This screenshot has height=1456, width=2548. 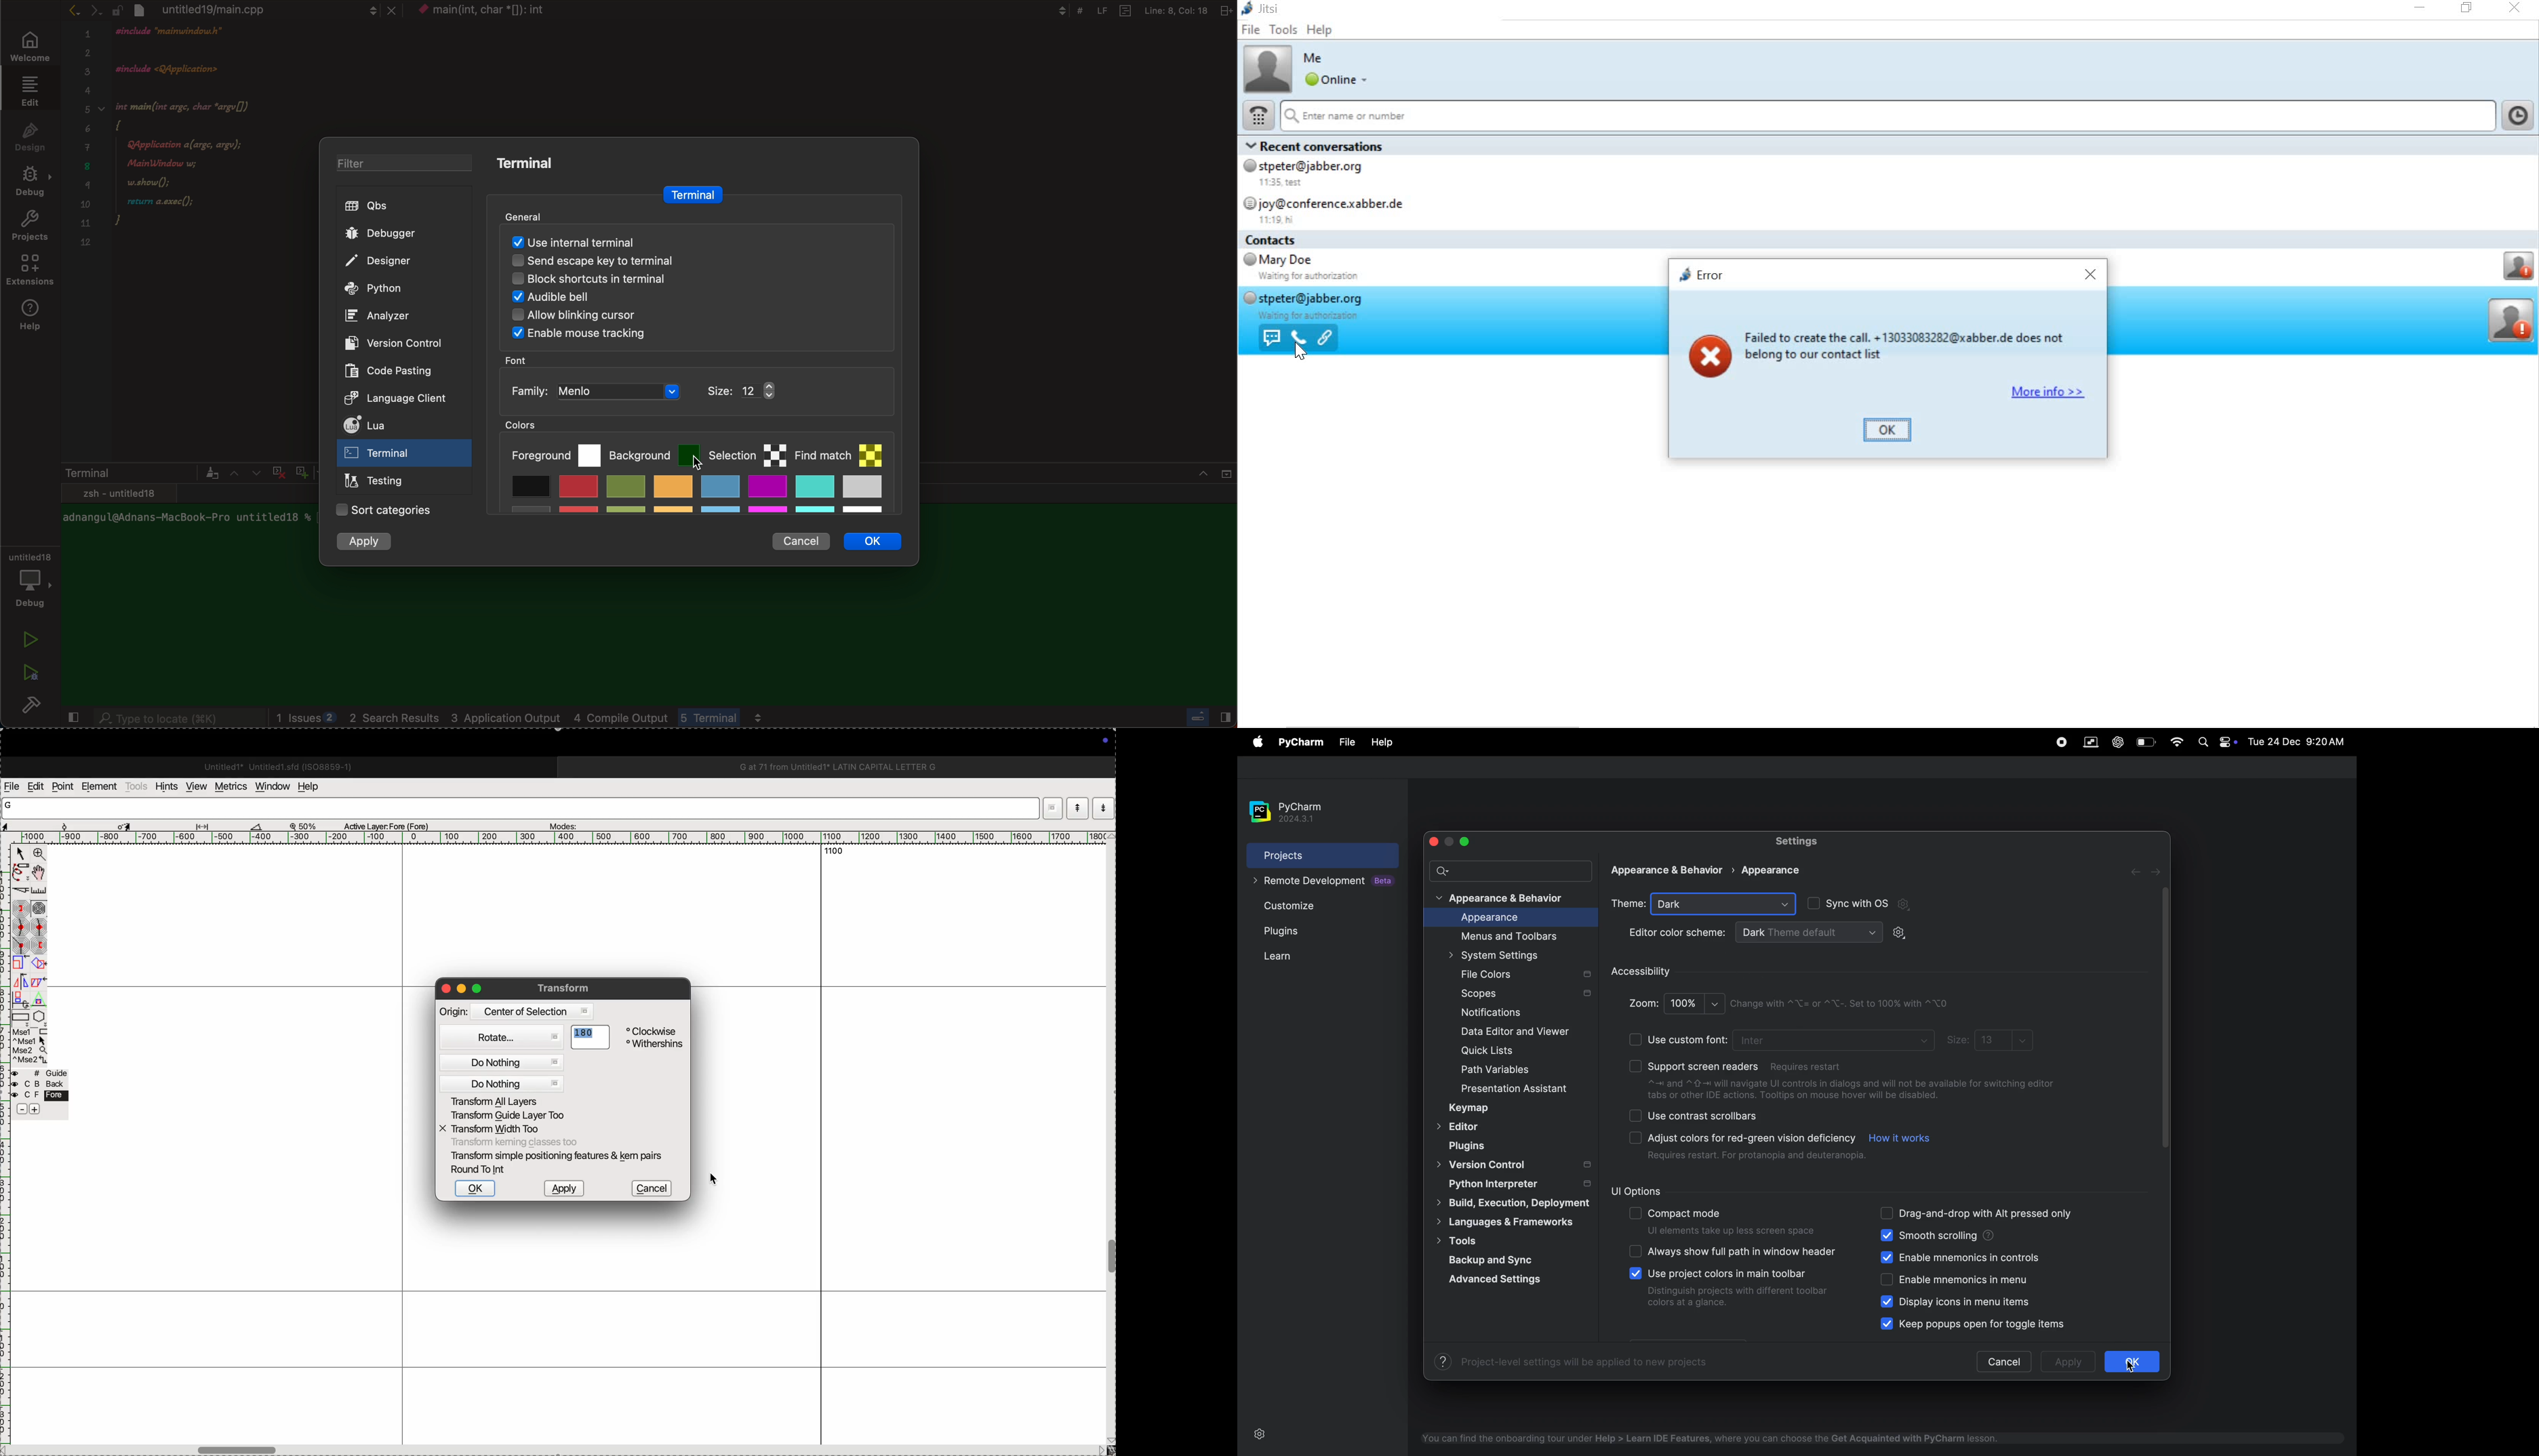 I want to click on profile, so click(x=2513, y=321).